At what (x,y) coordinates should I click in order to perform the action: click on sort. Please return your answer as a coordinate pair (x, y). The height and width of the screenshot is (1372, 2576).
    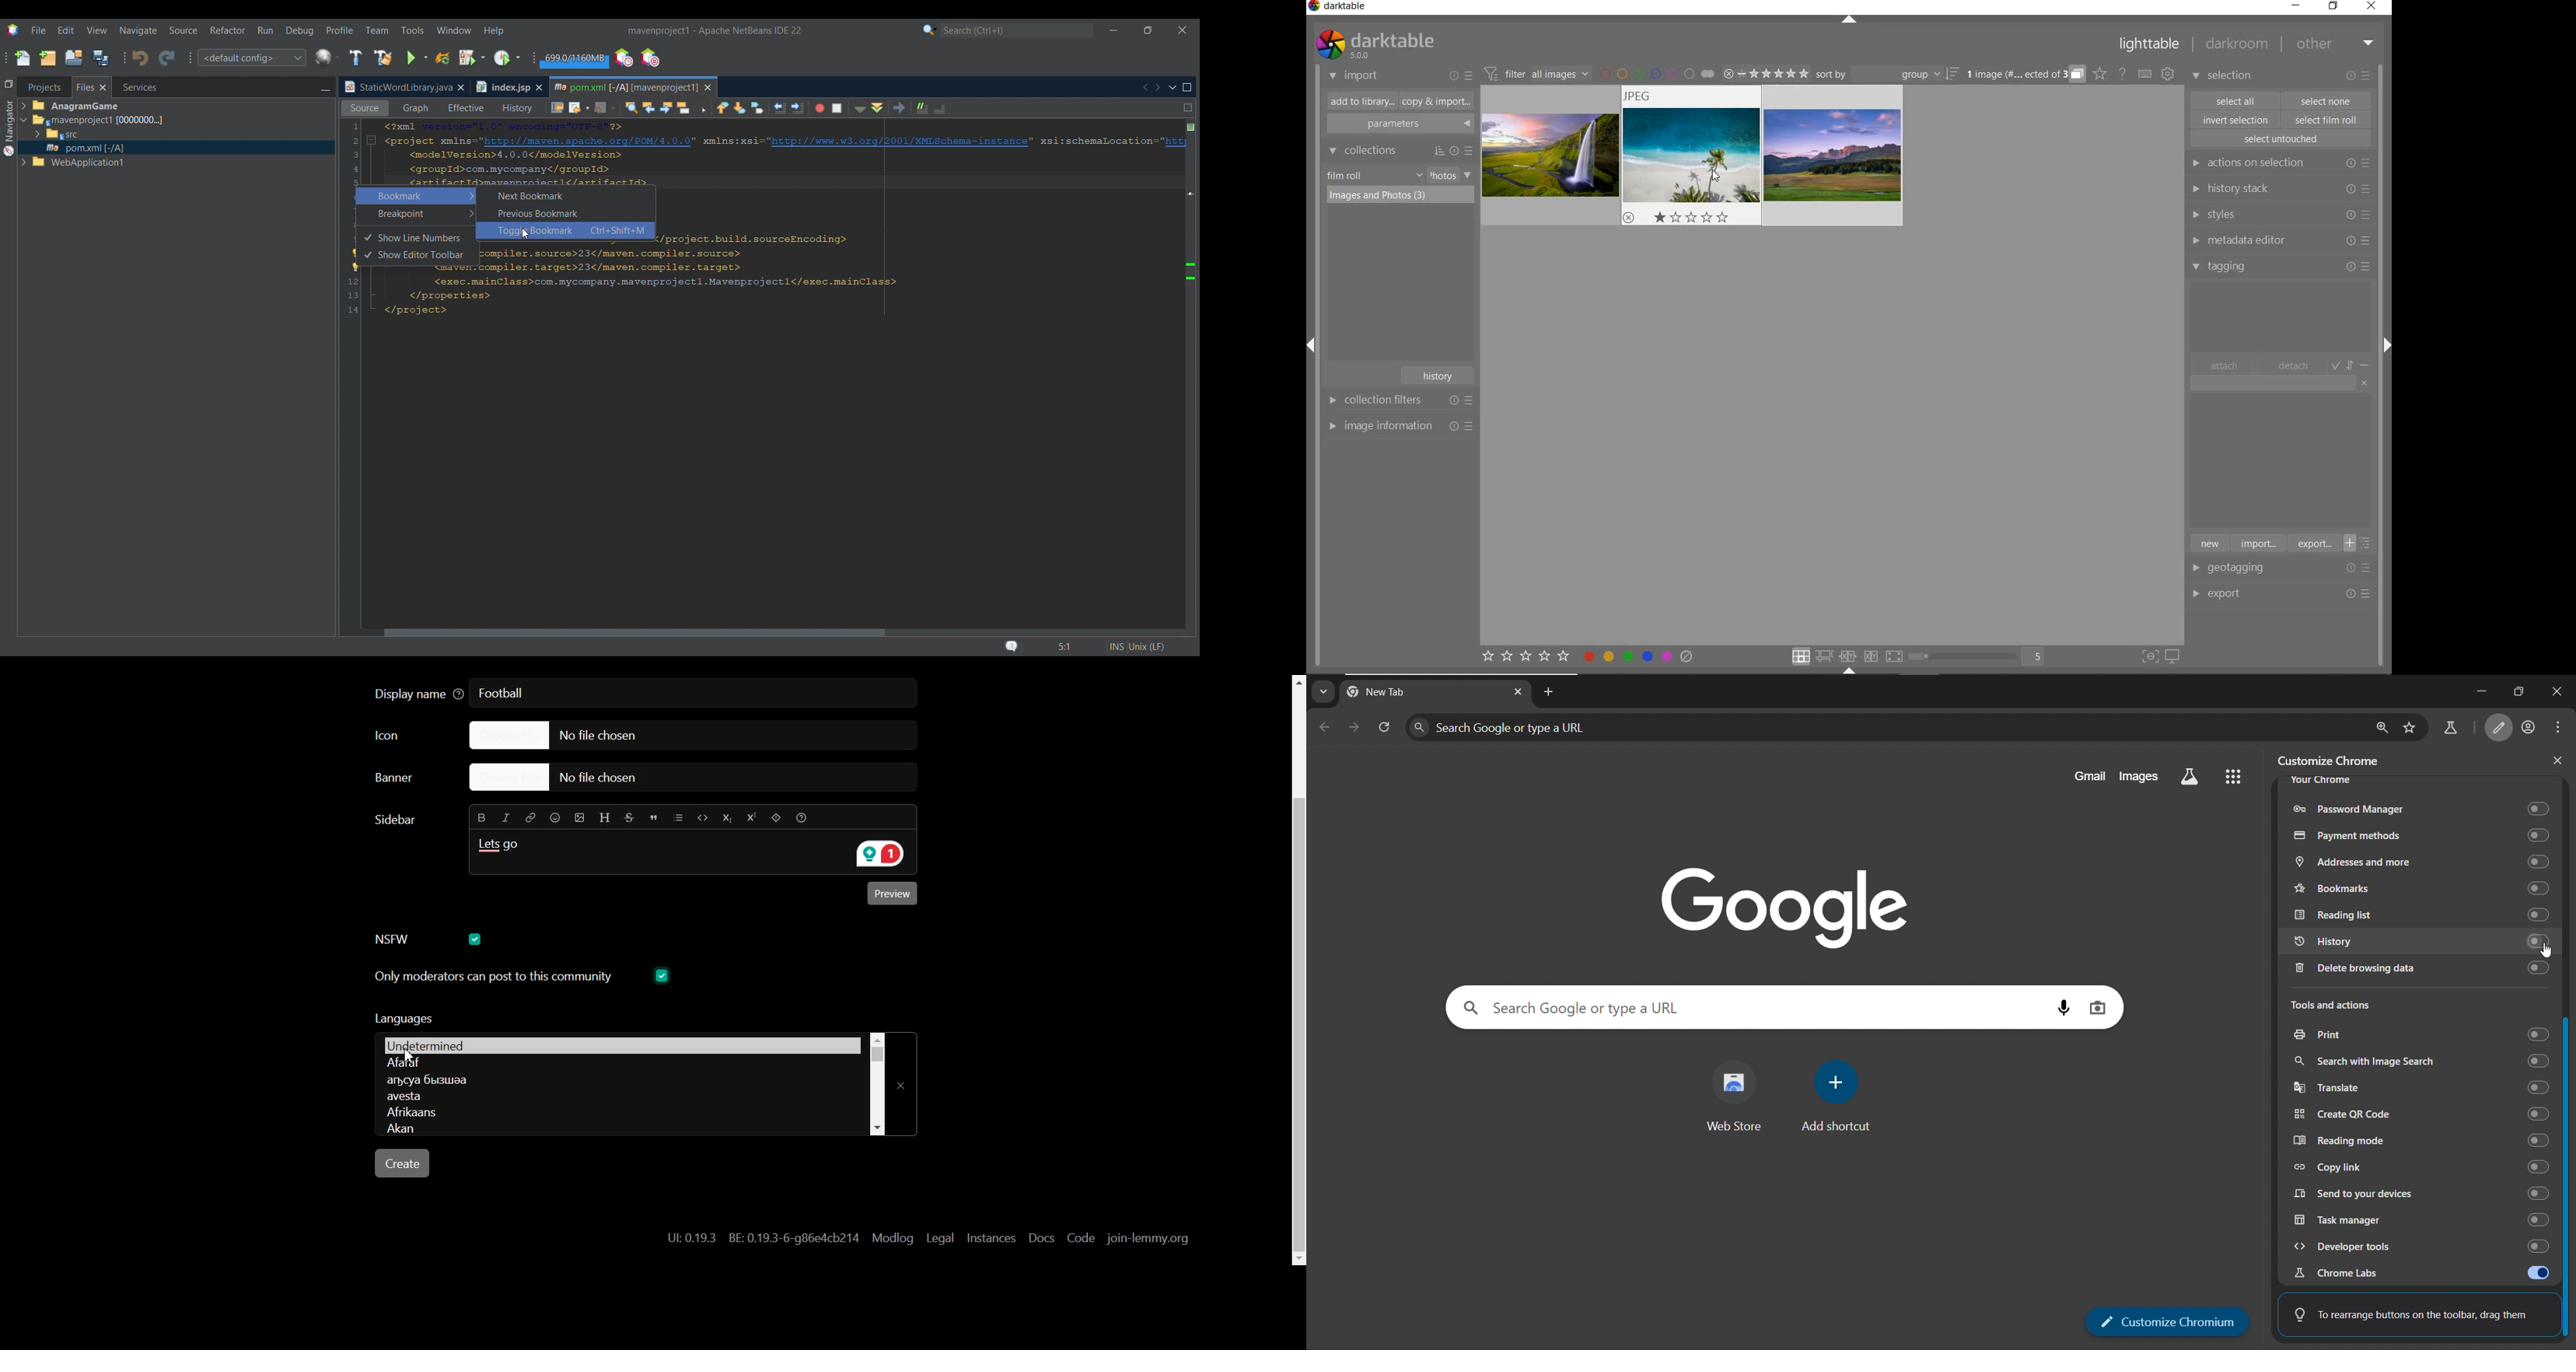
    Looking at the image, I should click on (1889, 74).